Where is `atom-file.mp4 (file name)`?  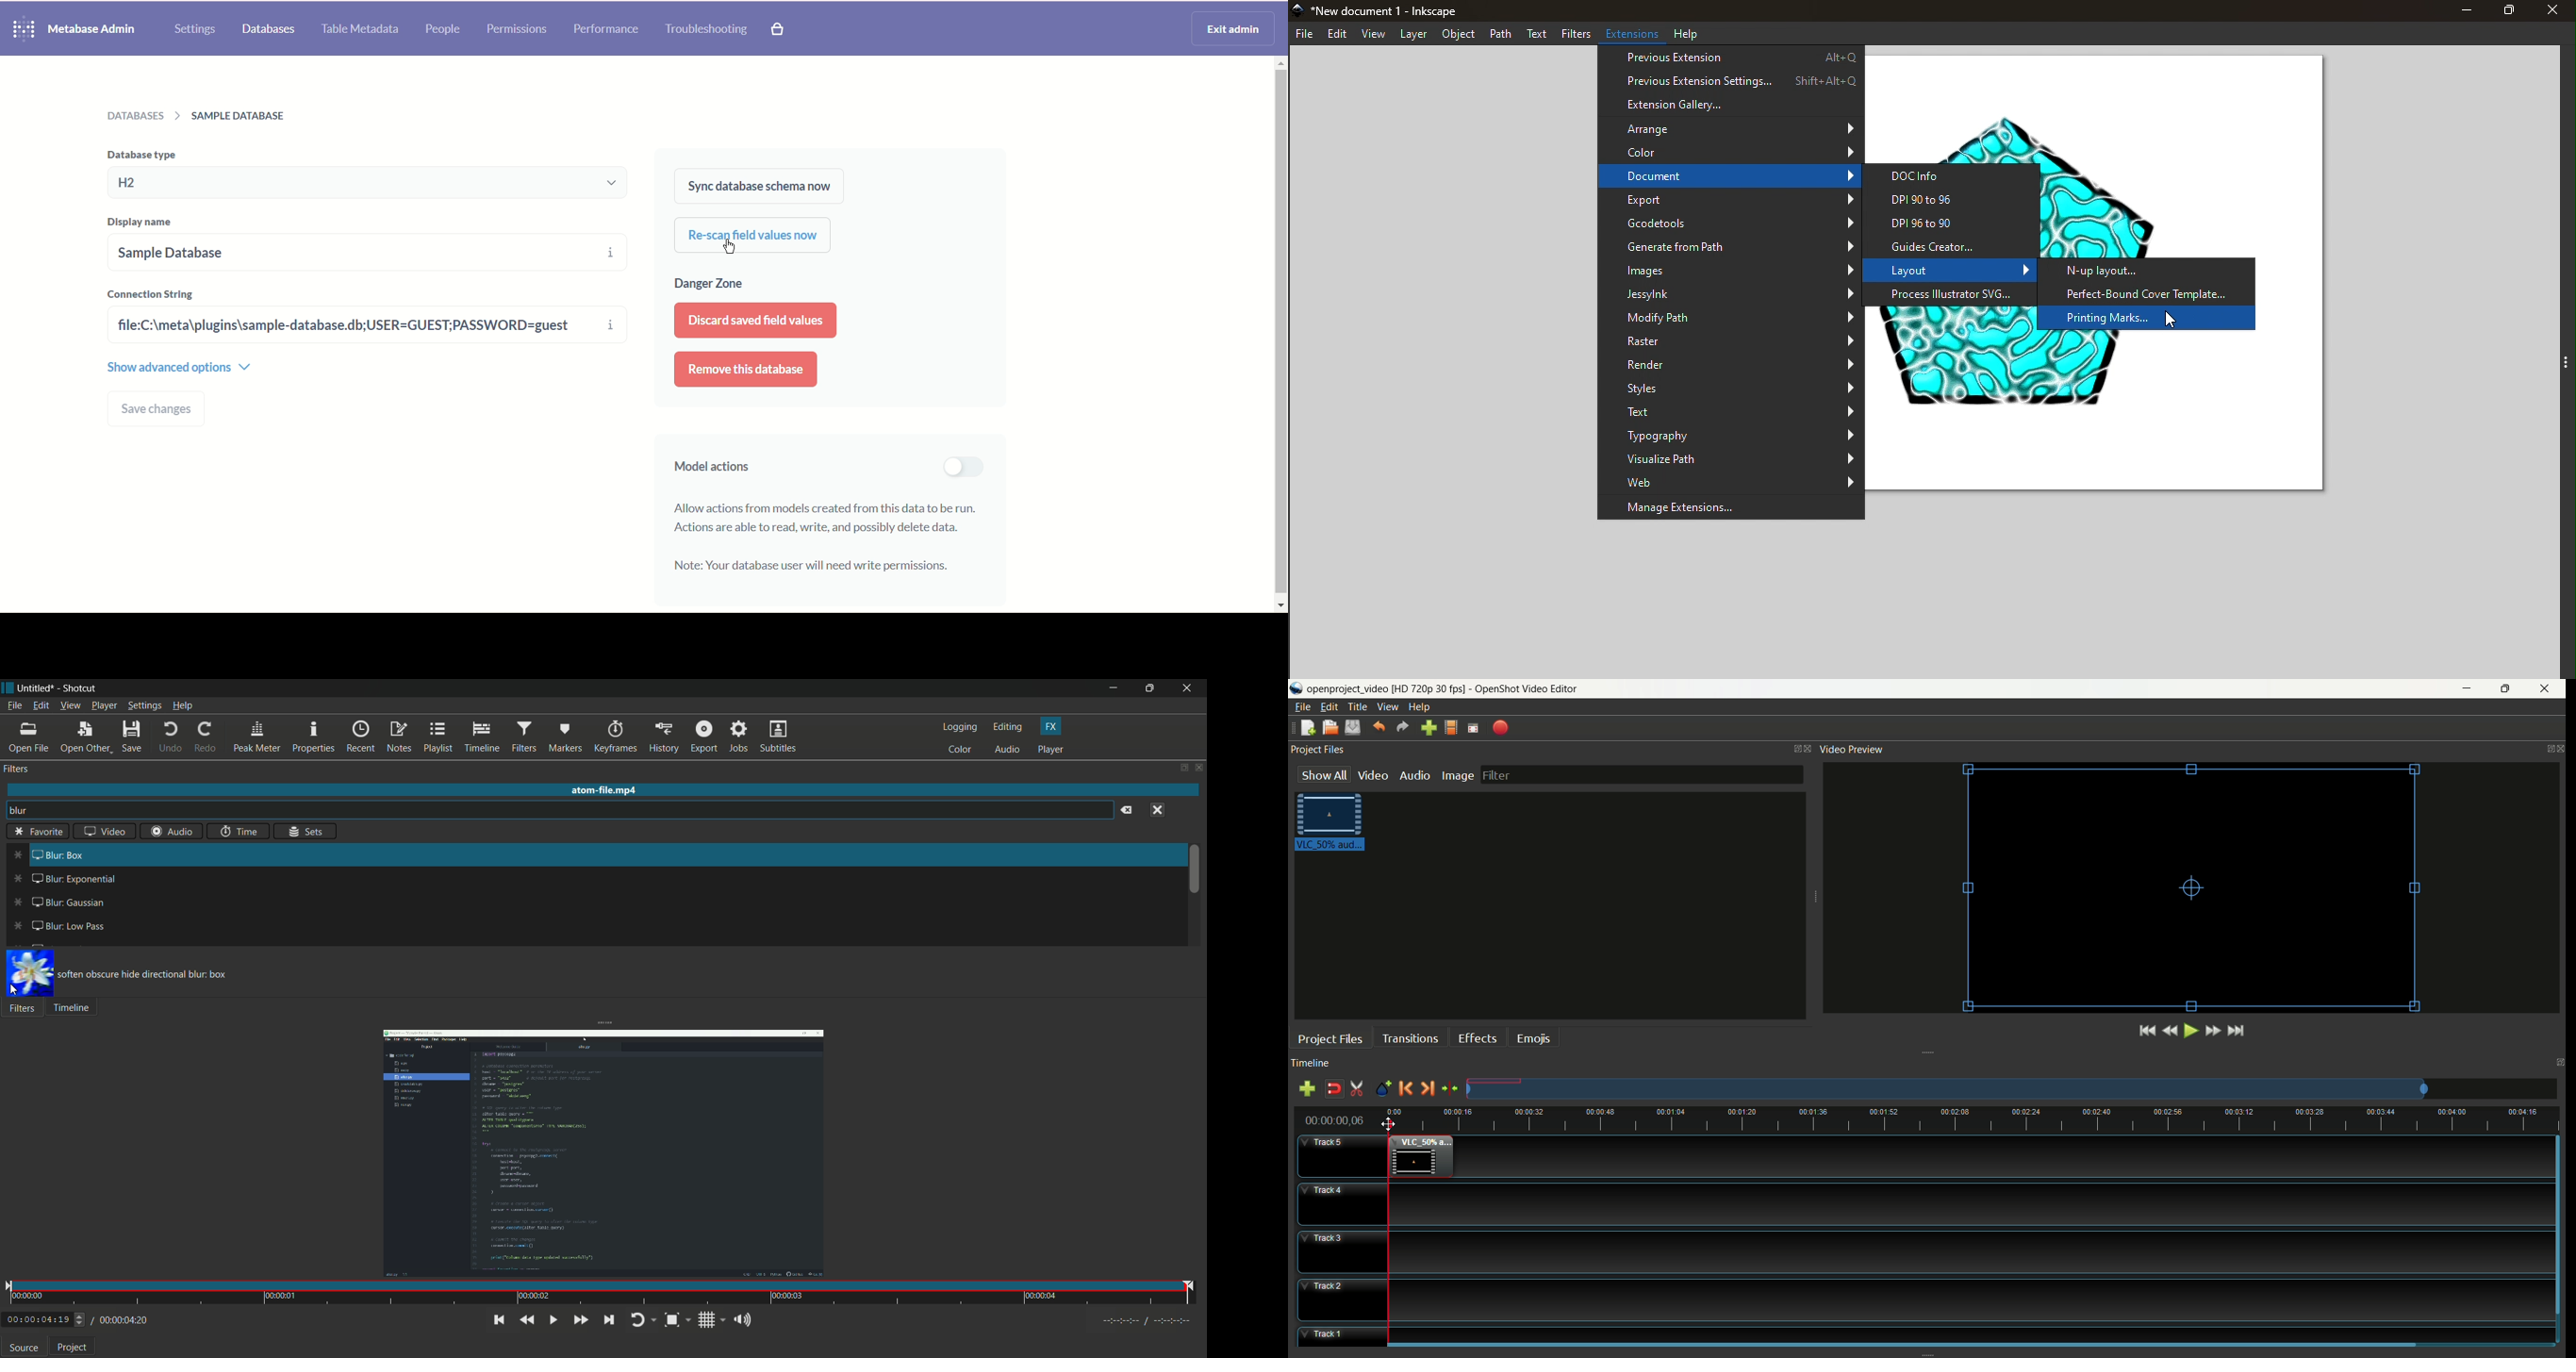
atom-file.mp4 (file name) is located at coordinates (604, 788).